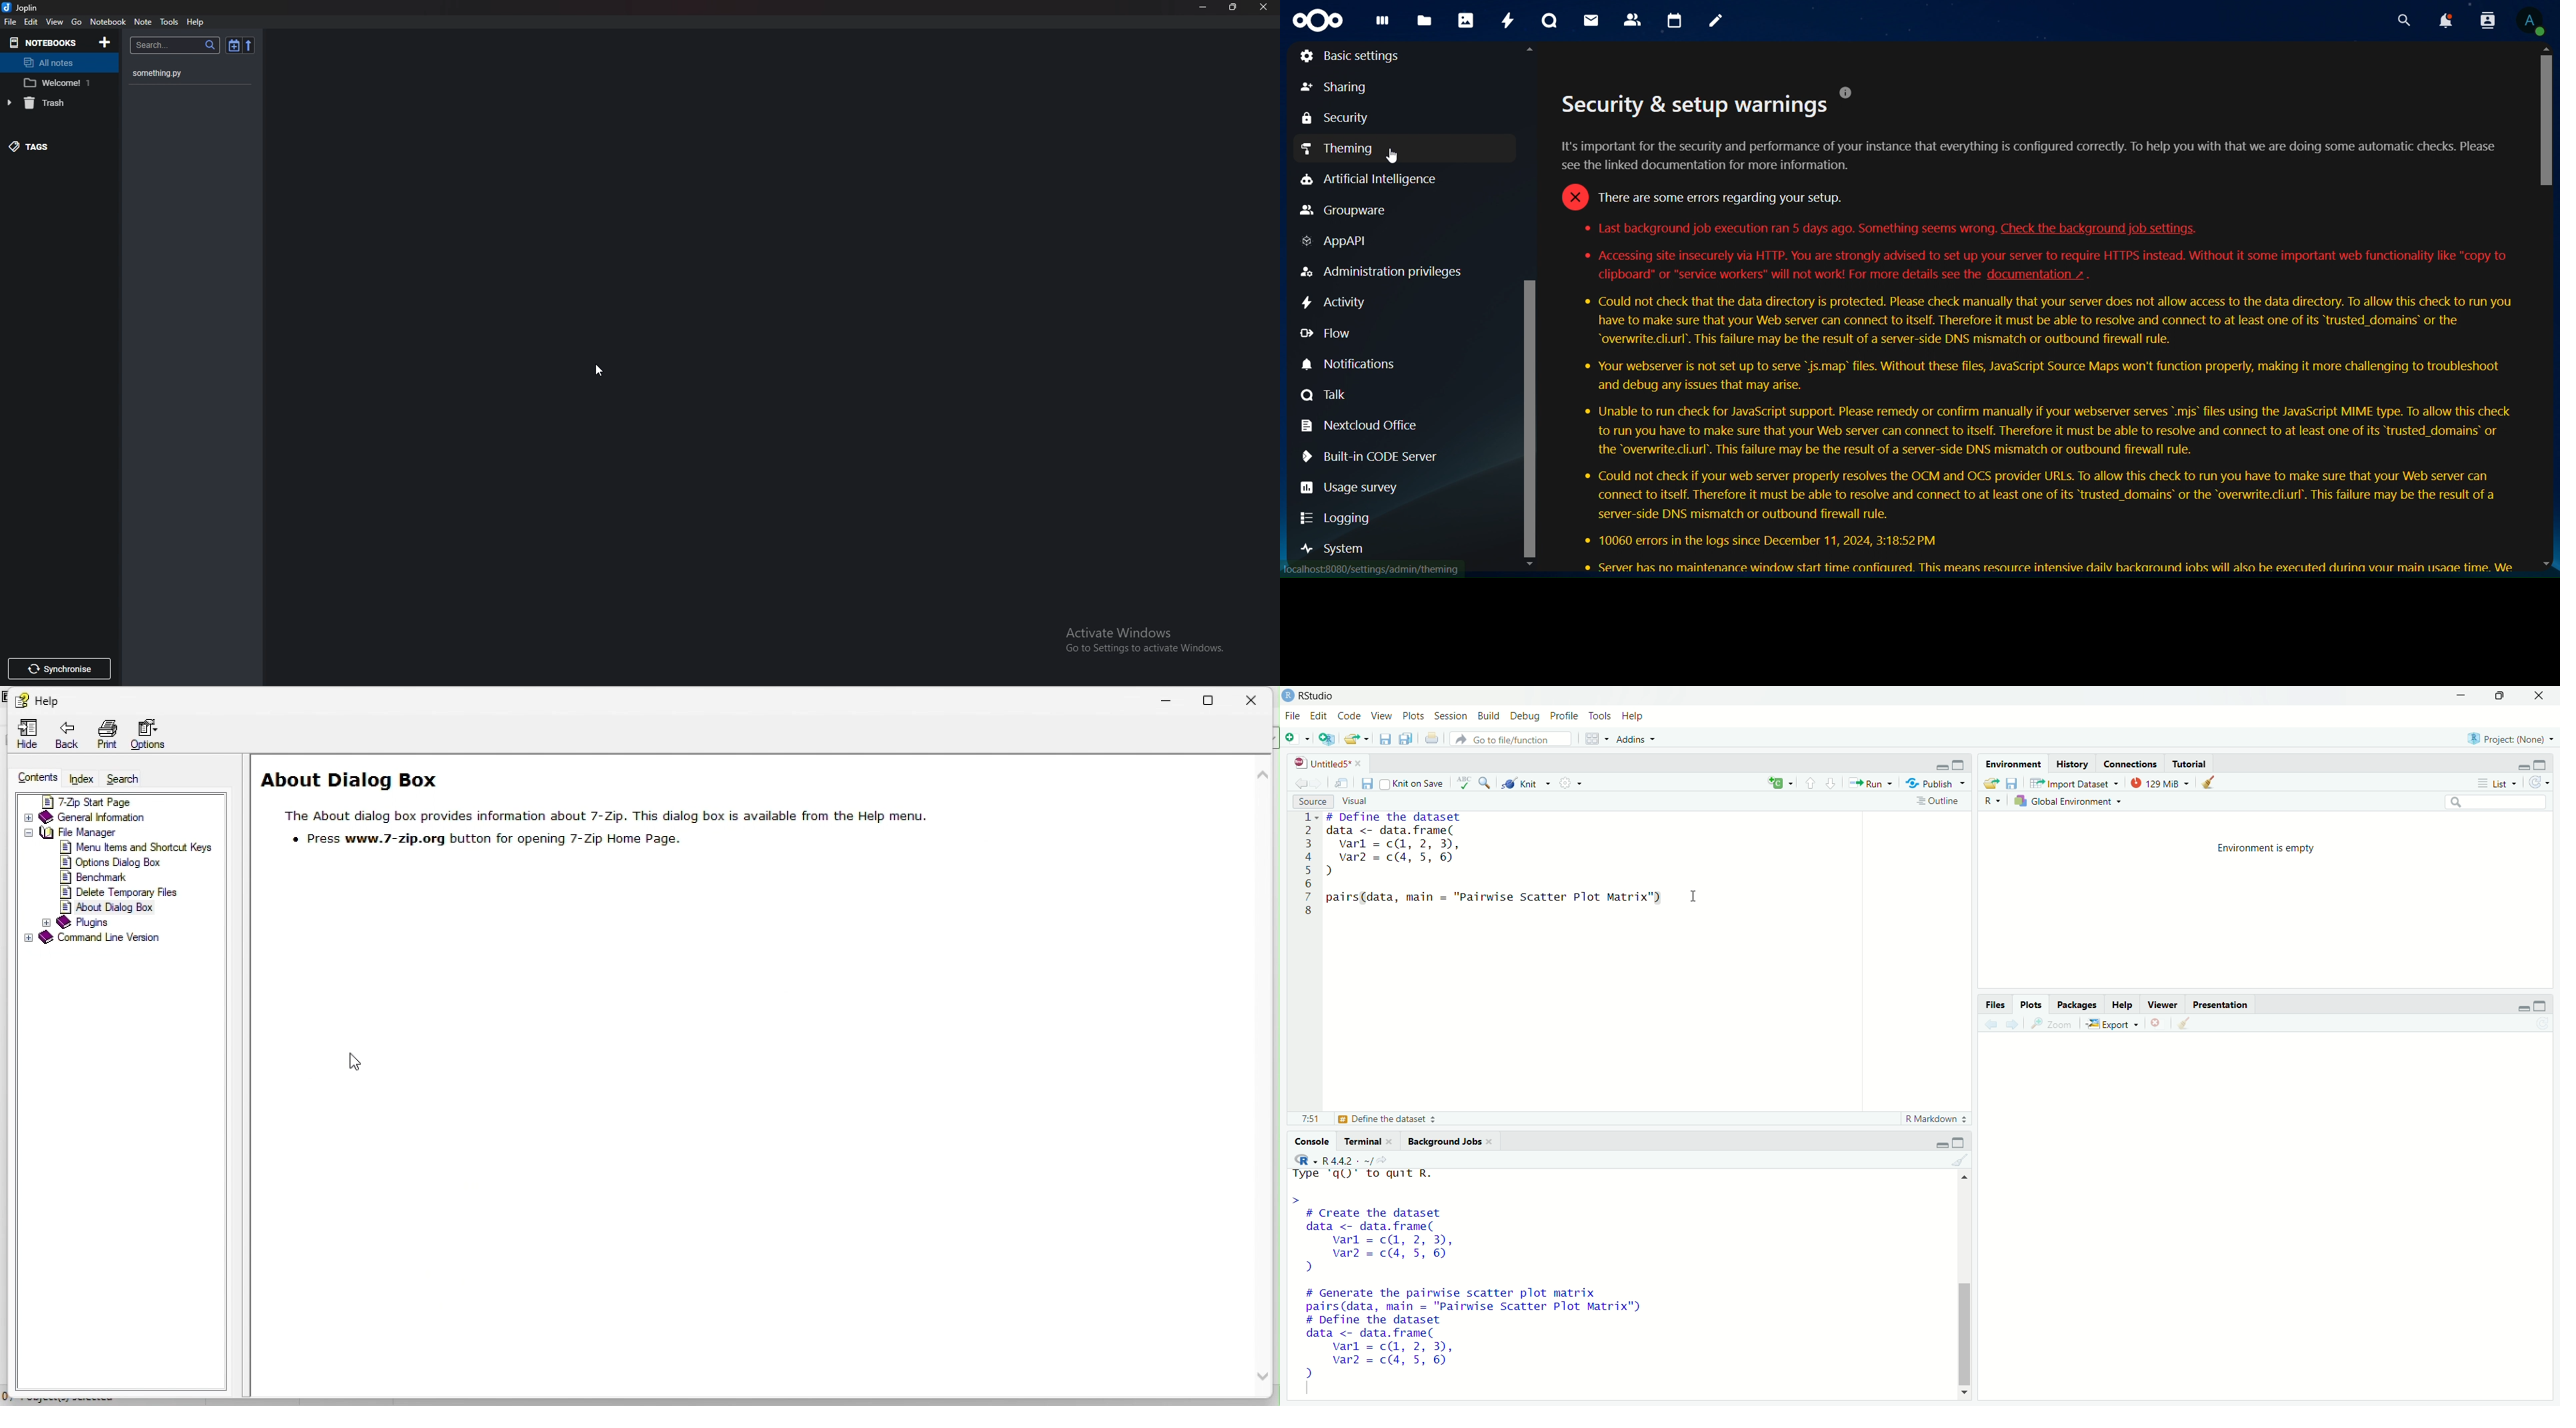 This screenshot has height=1428, width=2576. Describe the element at coordinates (2221, 1005) in the screenshot. I see `Presentation` at that location.